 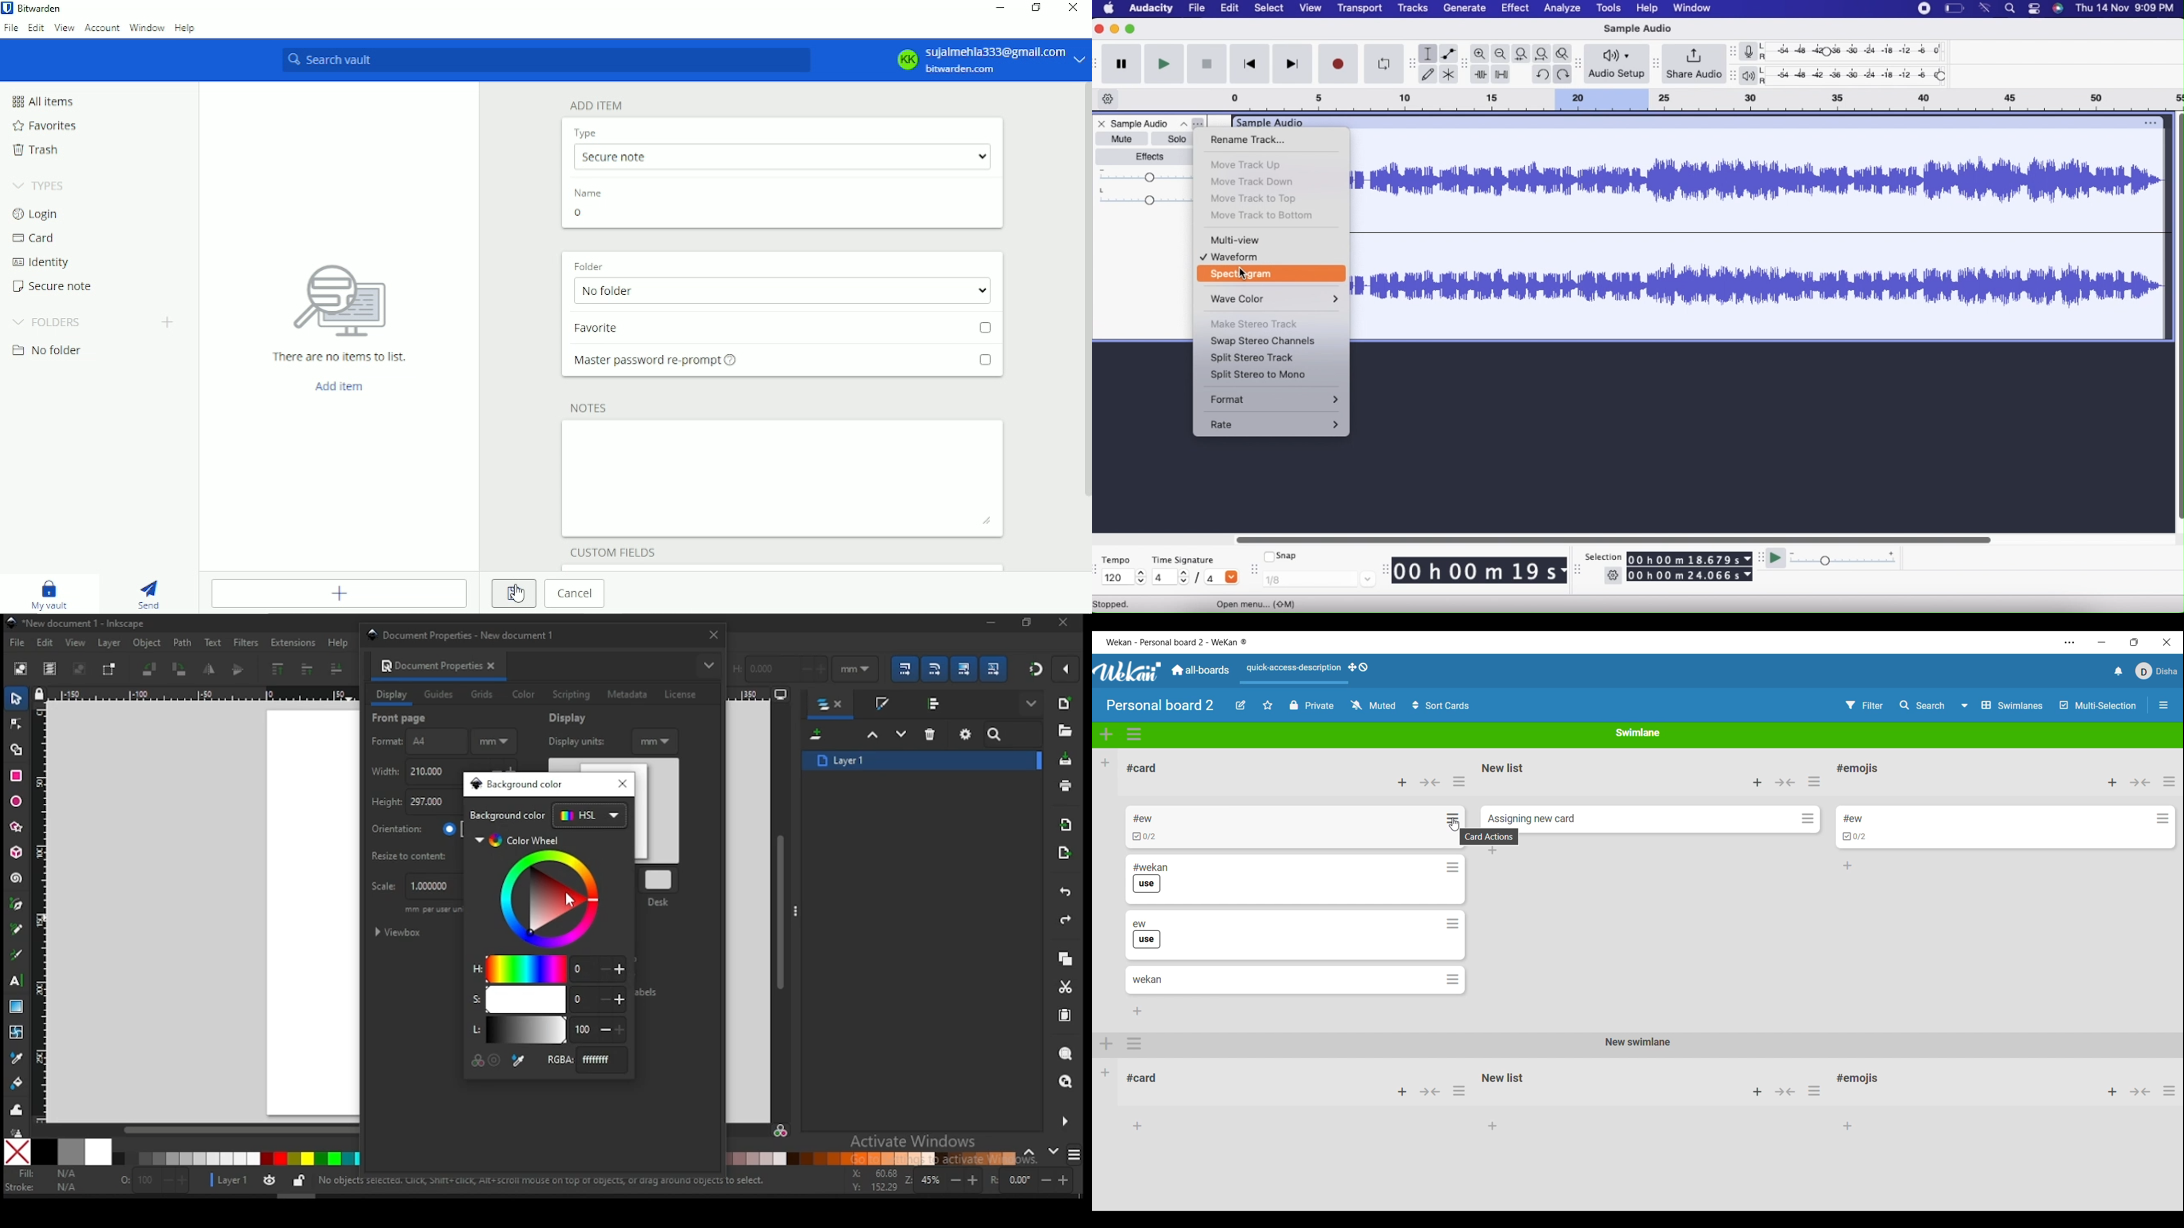 I want to click on display units, so click(x=575, y=740).